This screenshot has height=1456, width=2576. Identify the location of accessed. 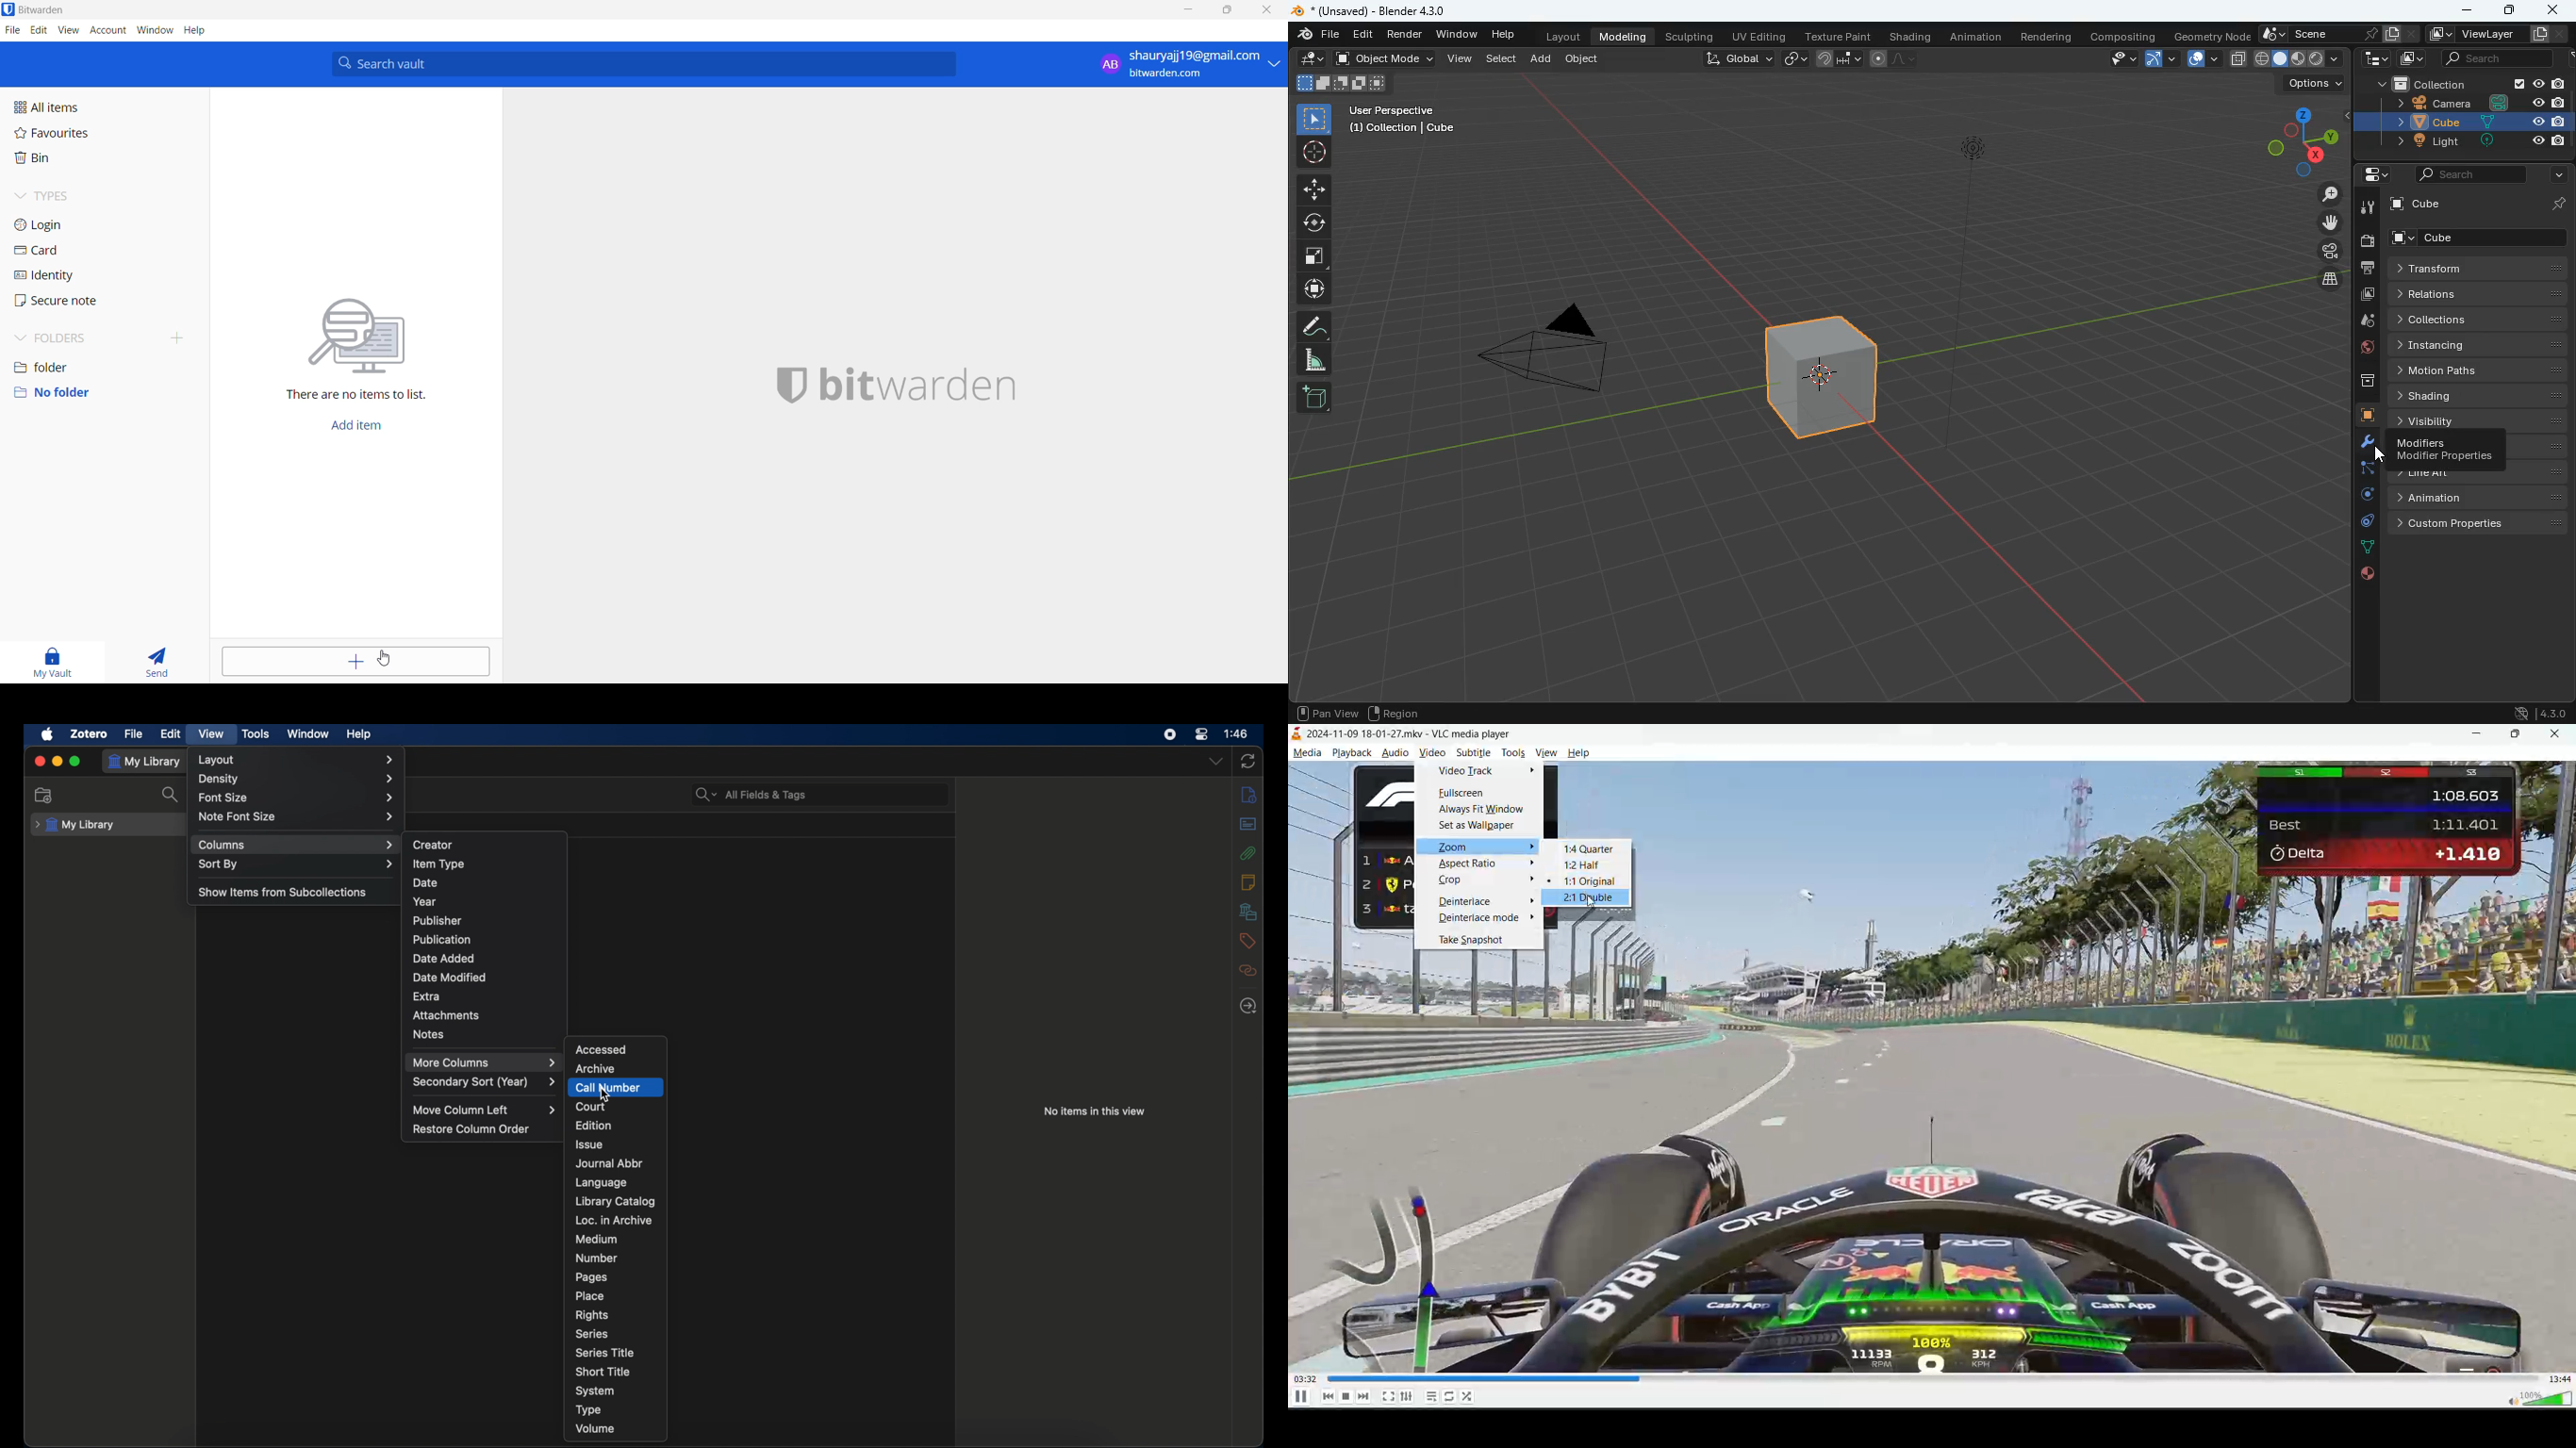
(601, 1049).